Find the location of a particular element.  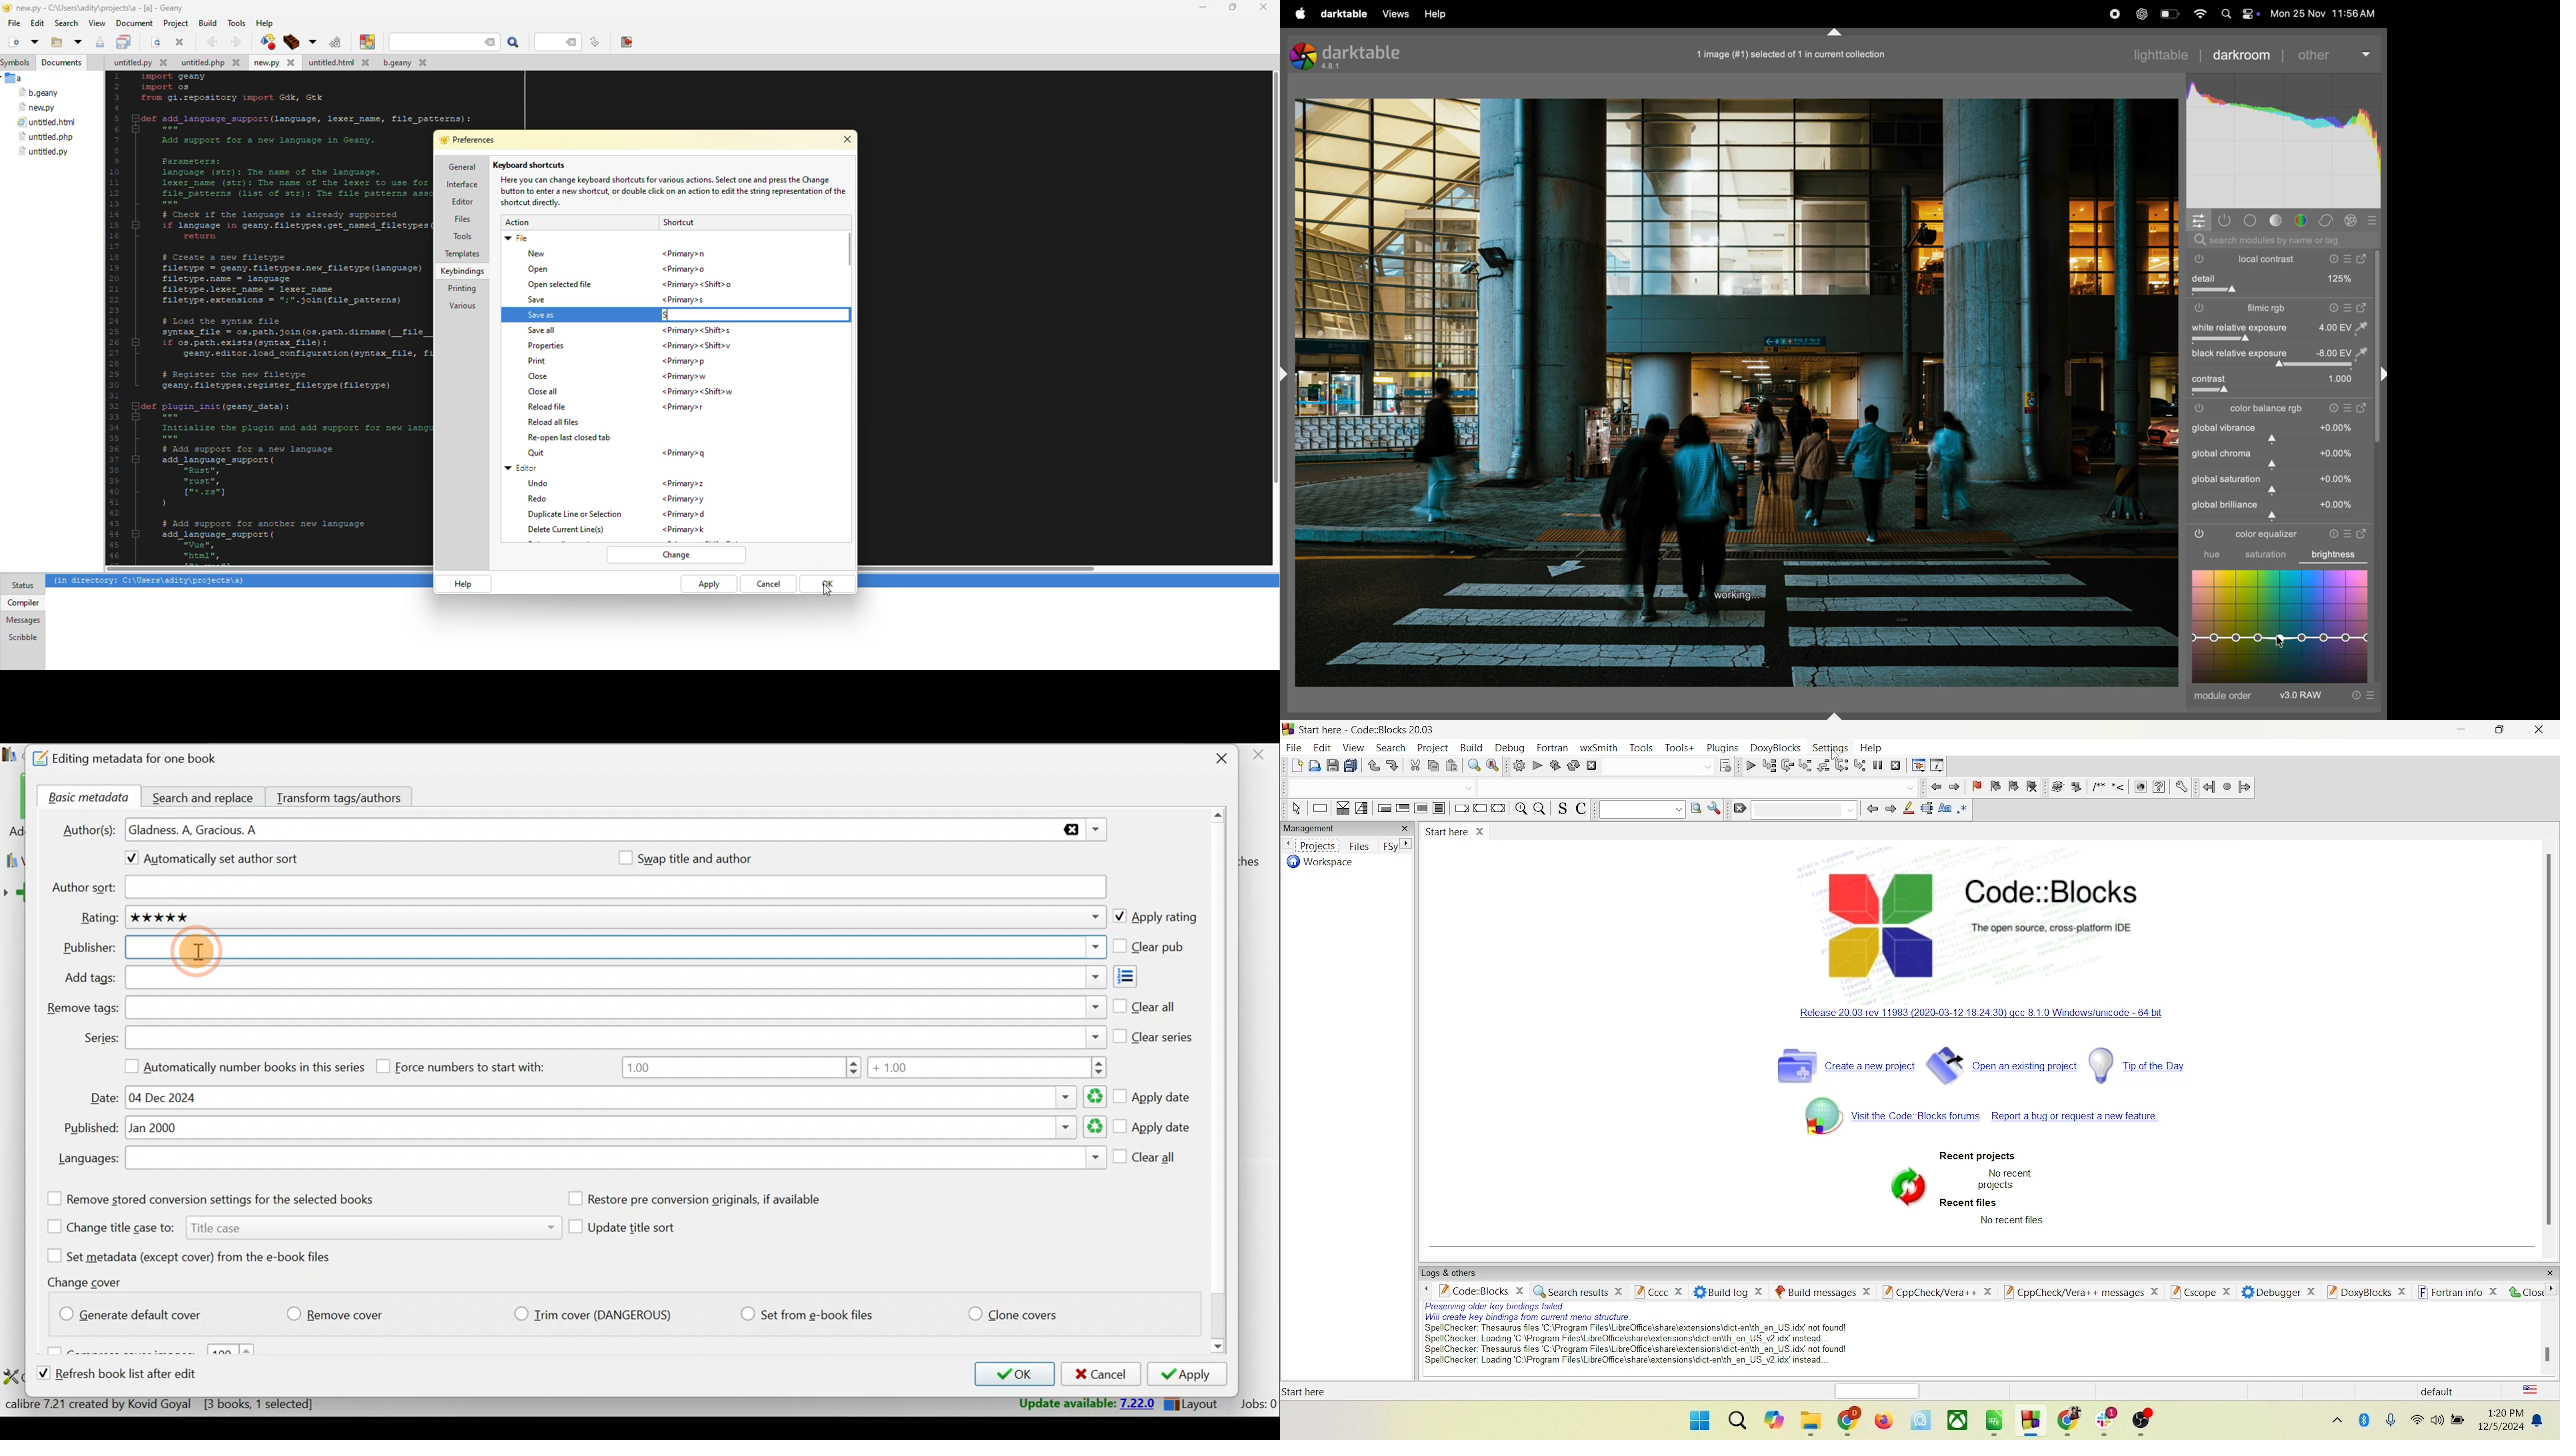

step out is located at coordinates (1824, 766).